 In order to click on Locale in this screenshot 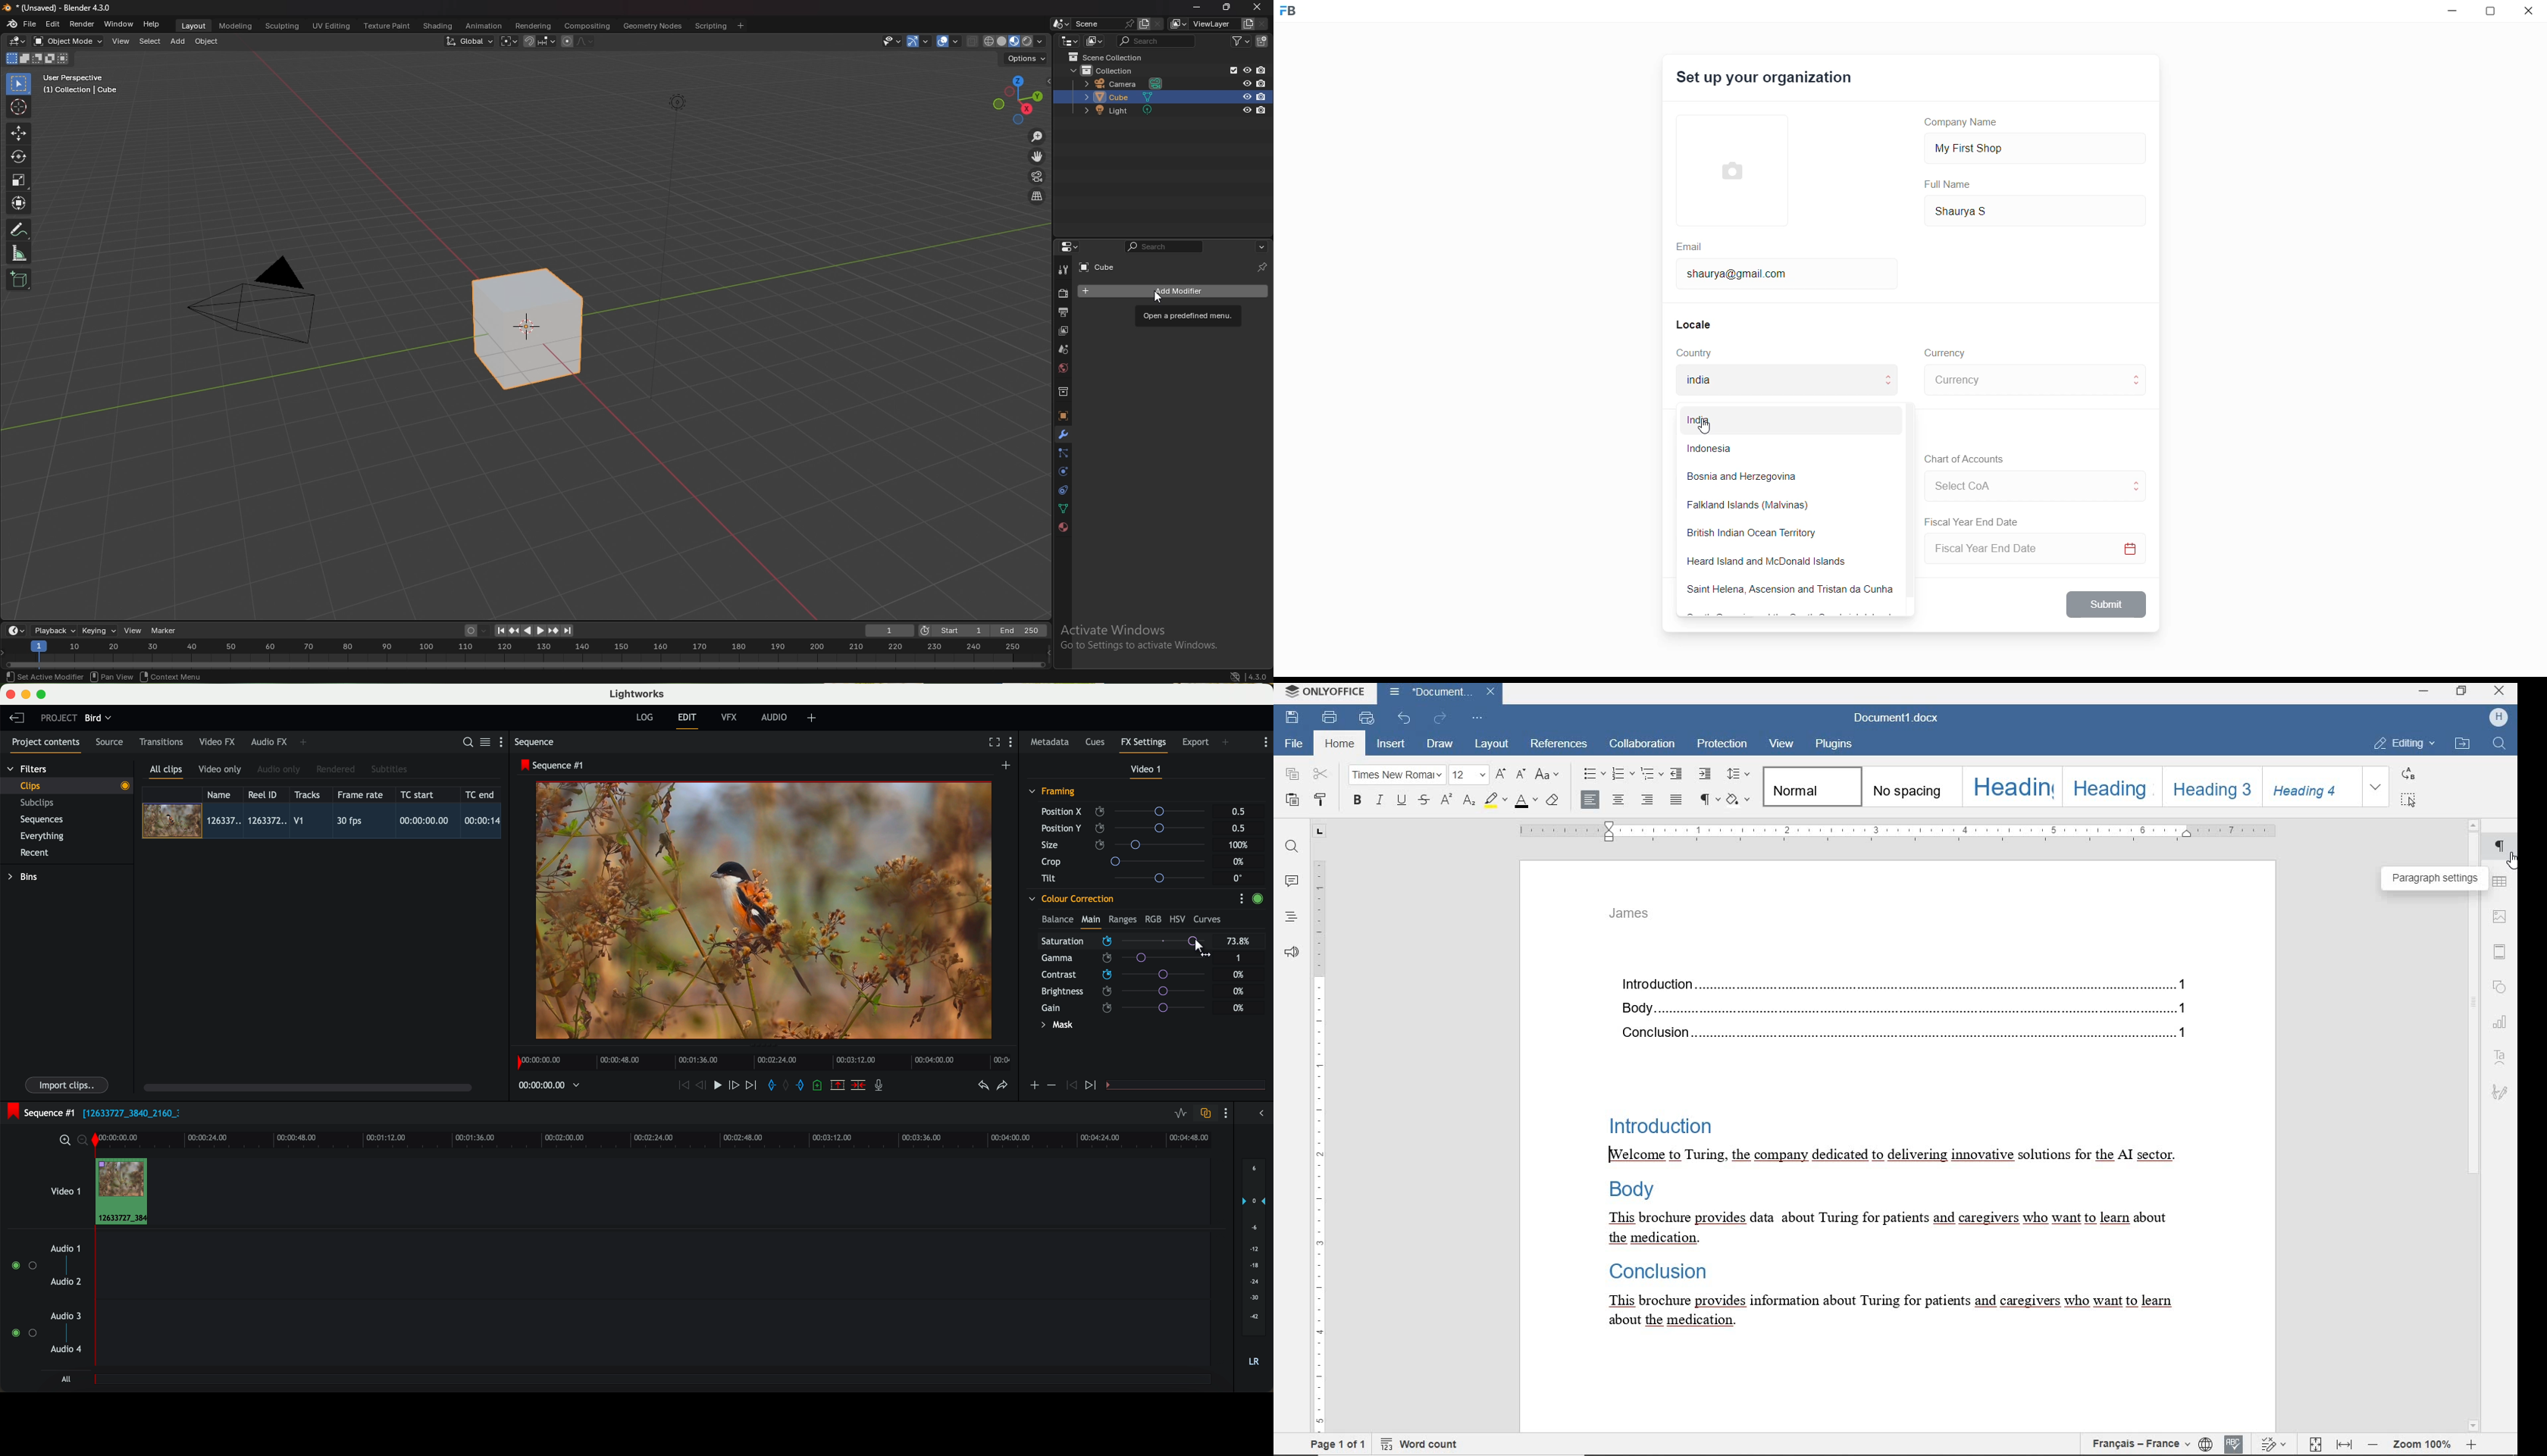, I will do `click(1694, 324)`.